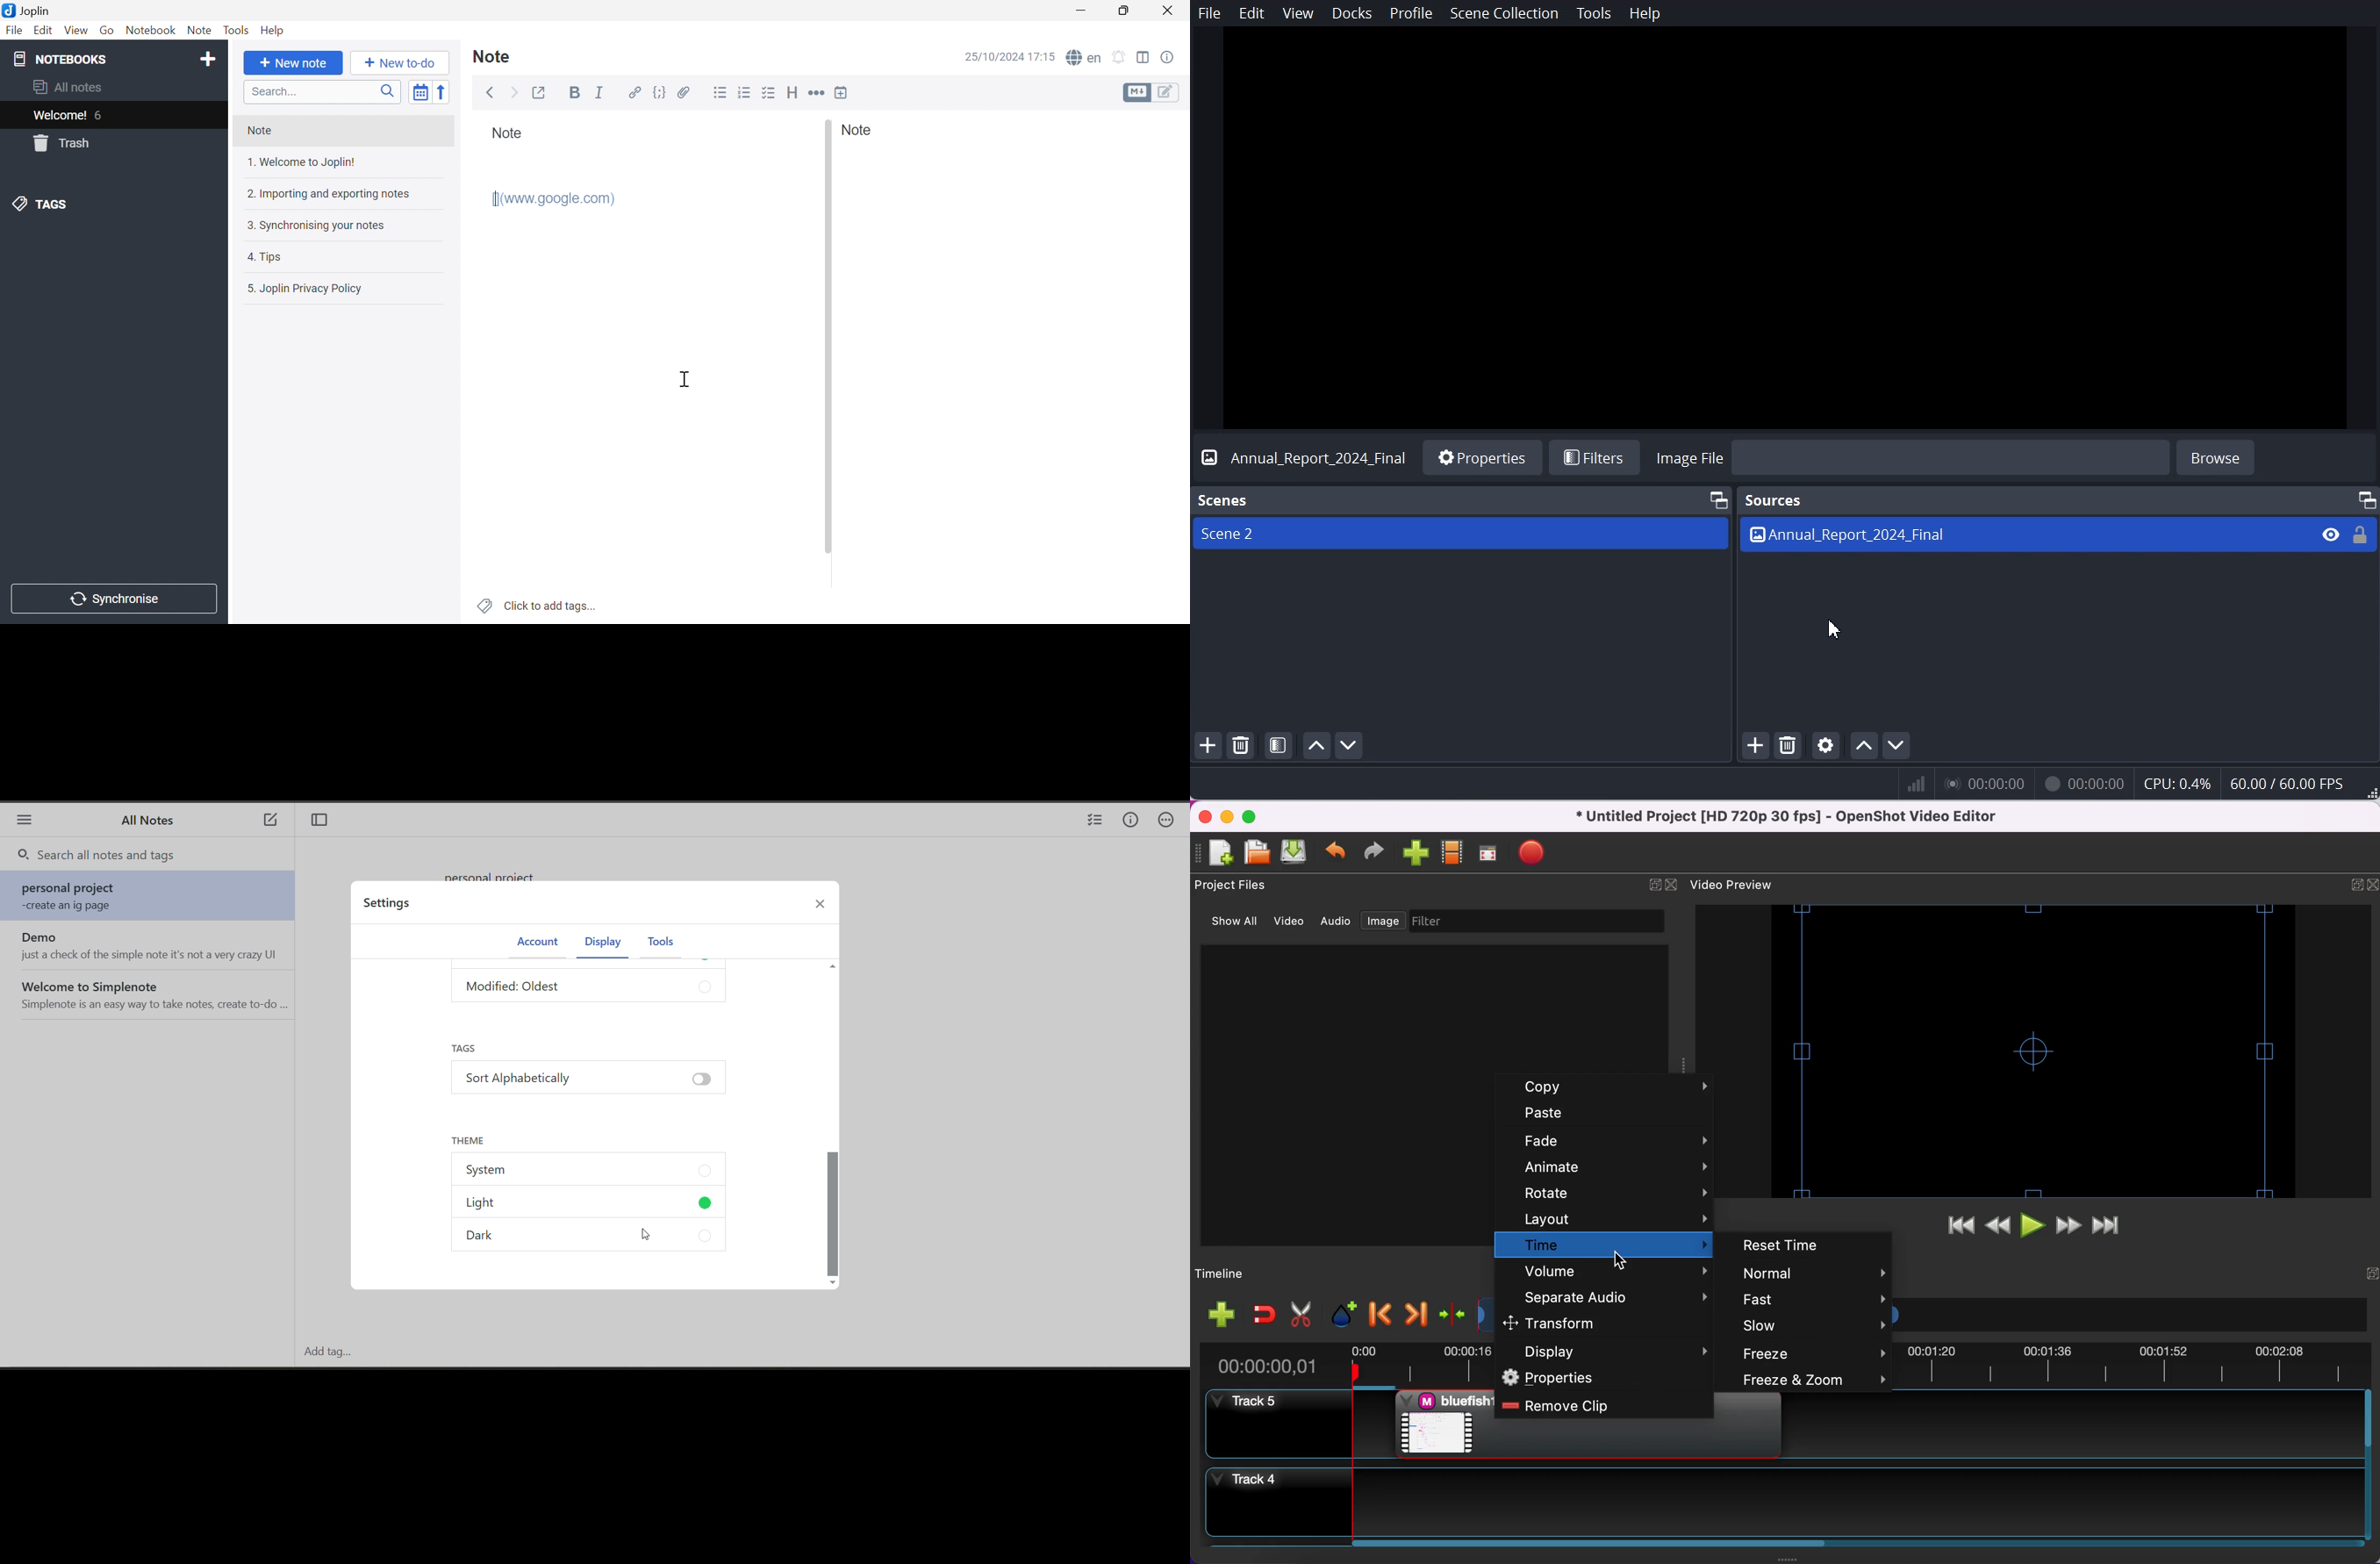  I want to click on dark, so click(597, 1238).